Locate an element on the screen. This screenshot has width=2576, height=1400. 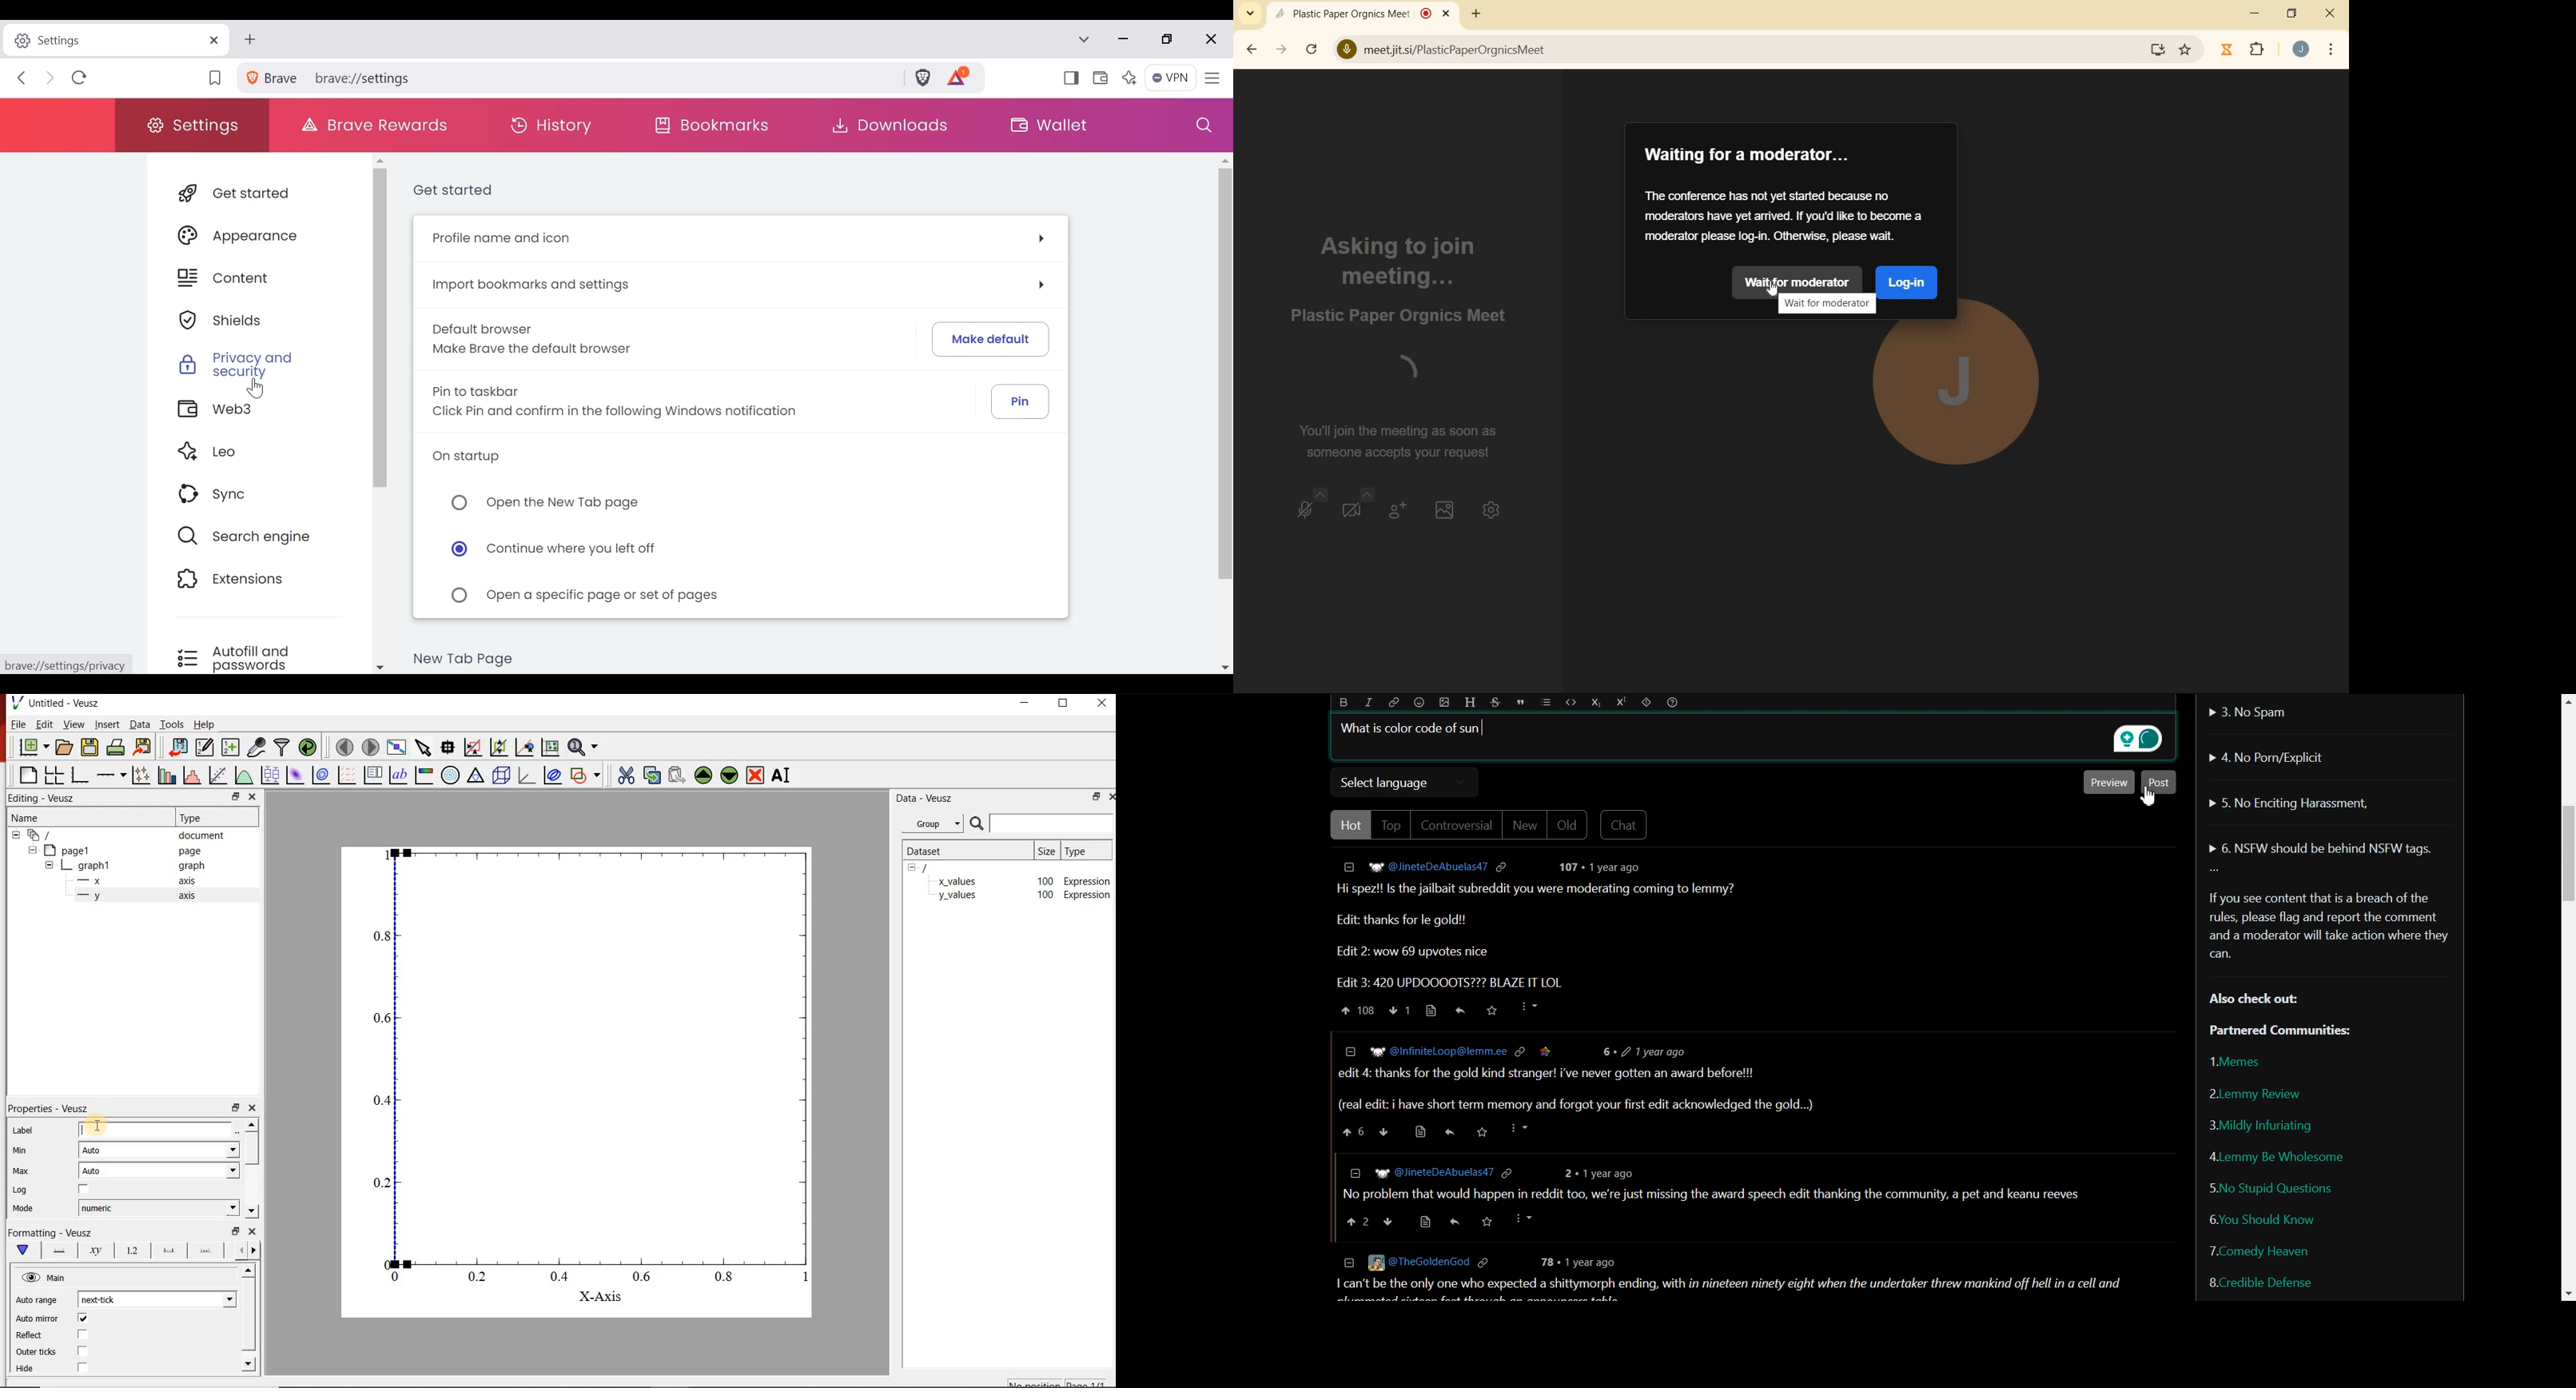
page is located at coordinates (189, 850).